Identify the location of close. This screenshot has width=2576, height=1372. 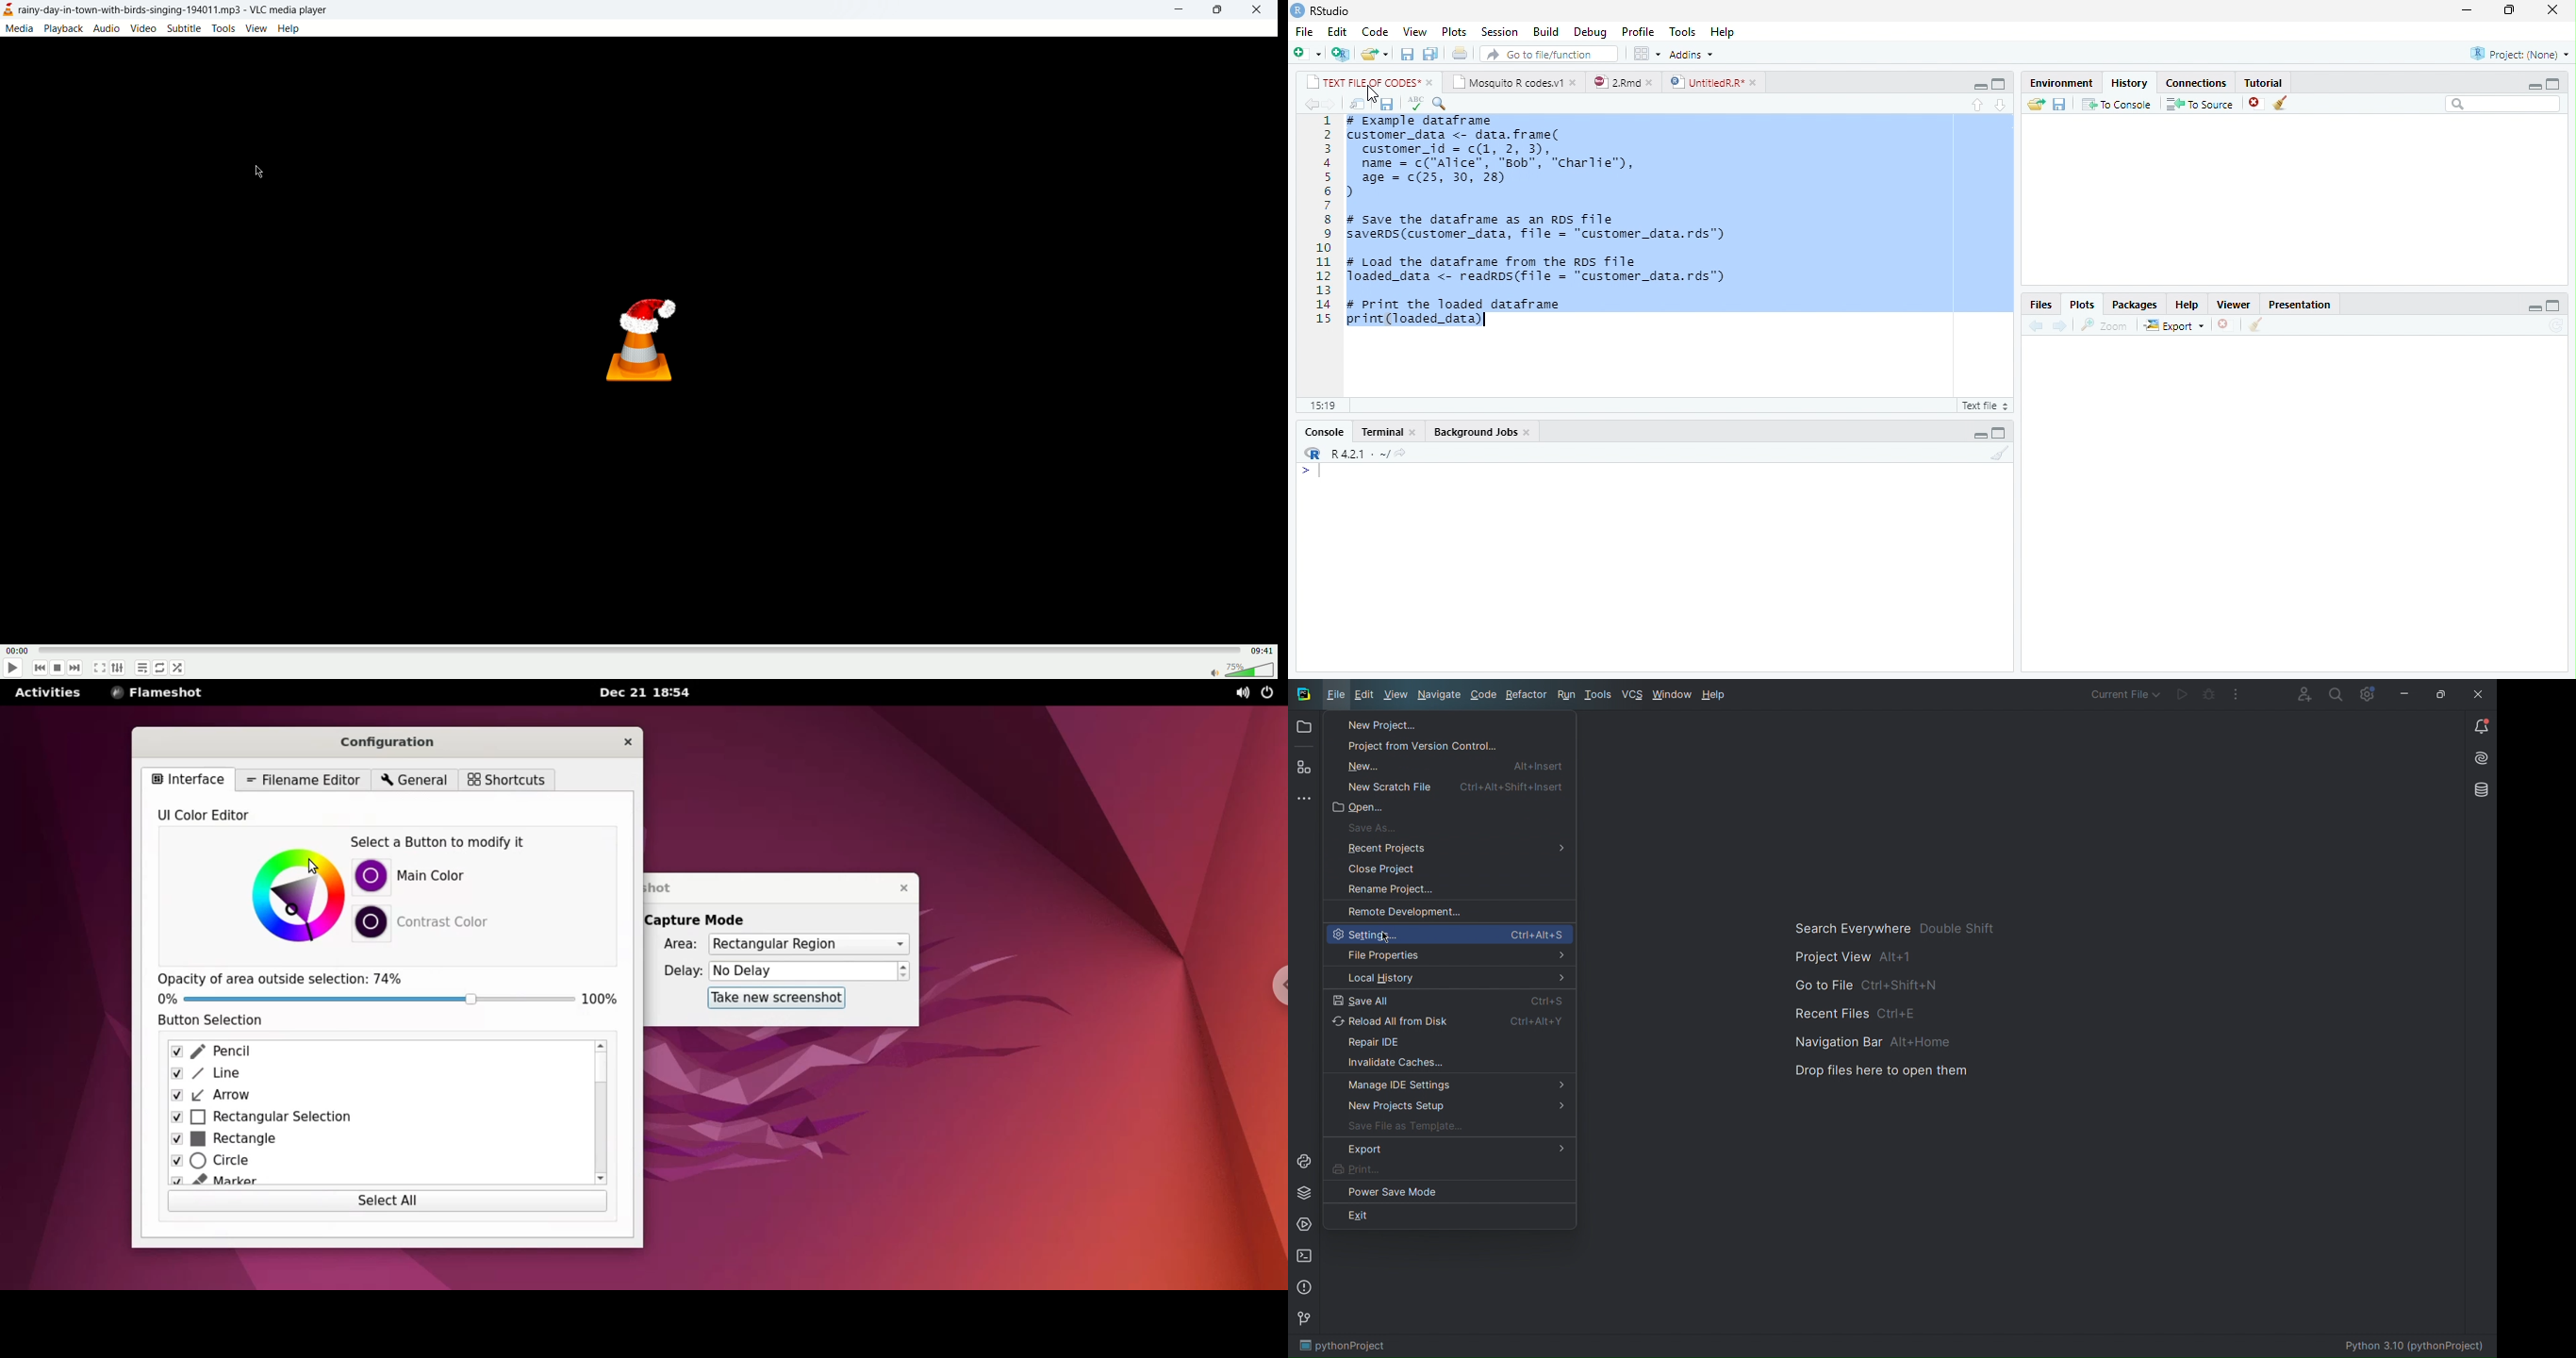
(1430, 83).